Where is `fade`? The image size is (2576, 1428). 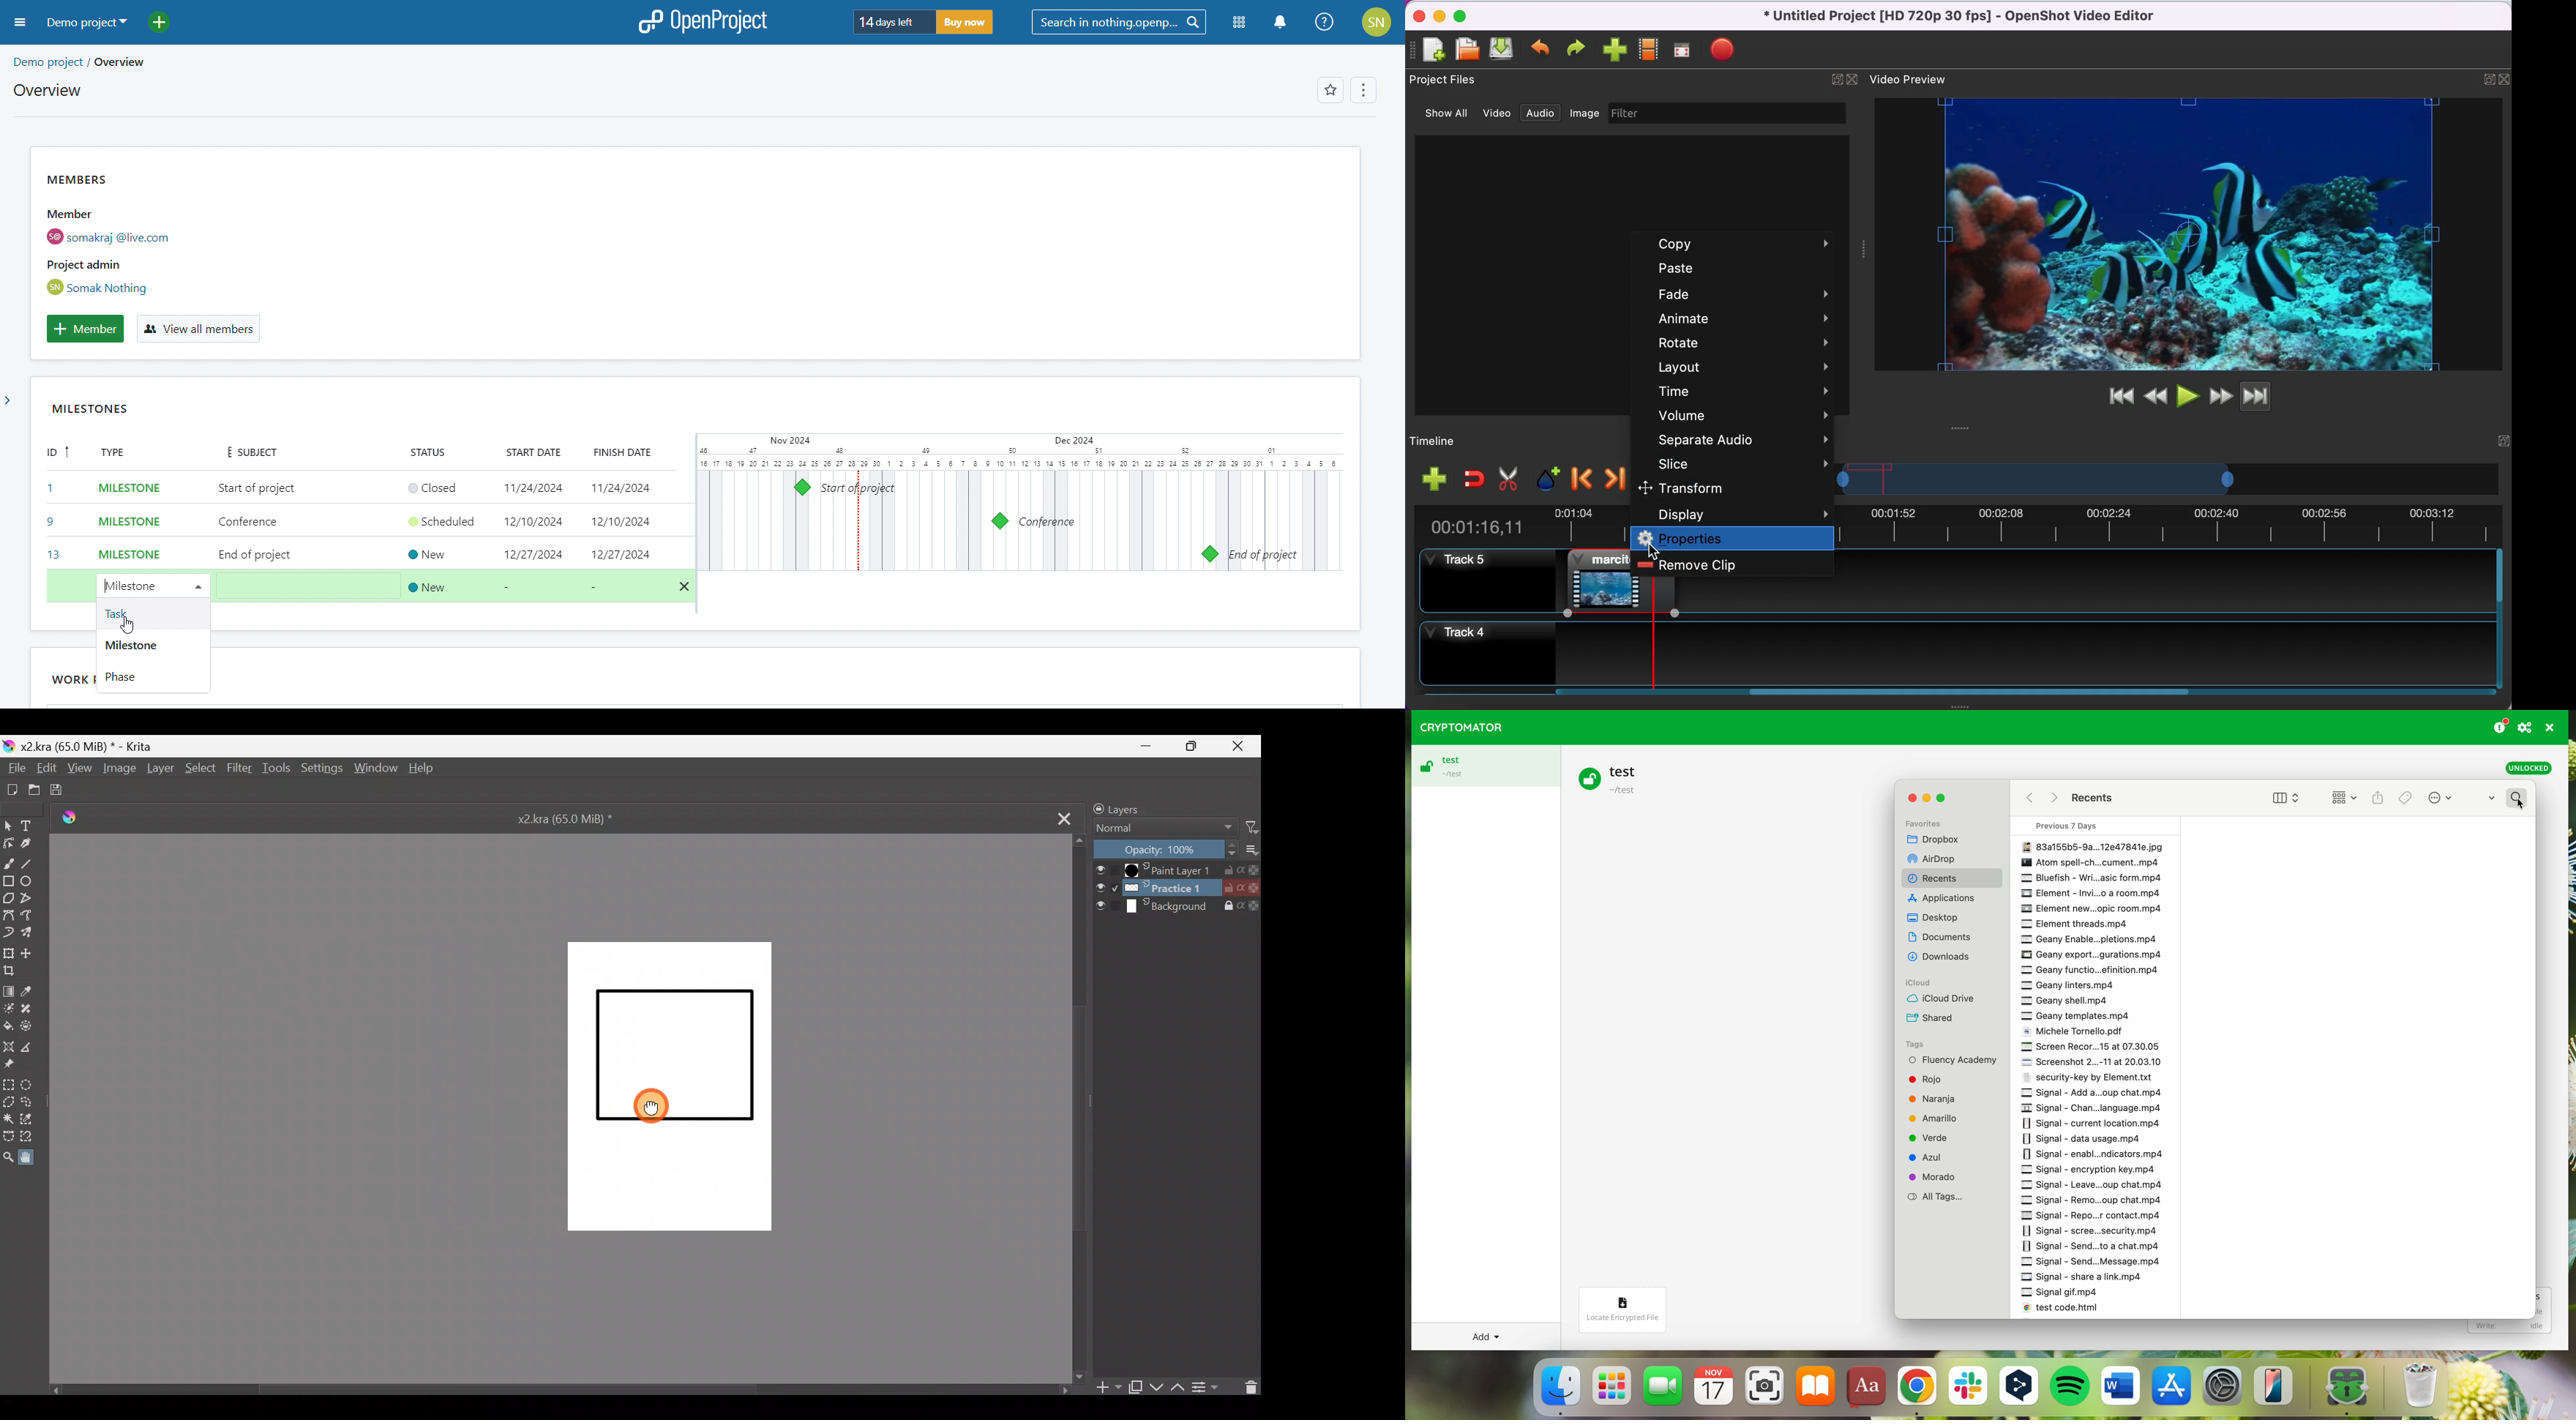 fade is located at coordinates (1745, 294).